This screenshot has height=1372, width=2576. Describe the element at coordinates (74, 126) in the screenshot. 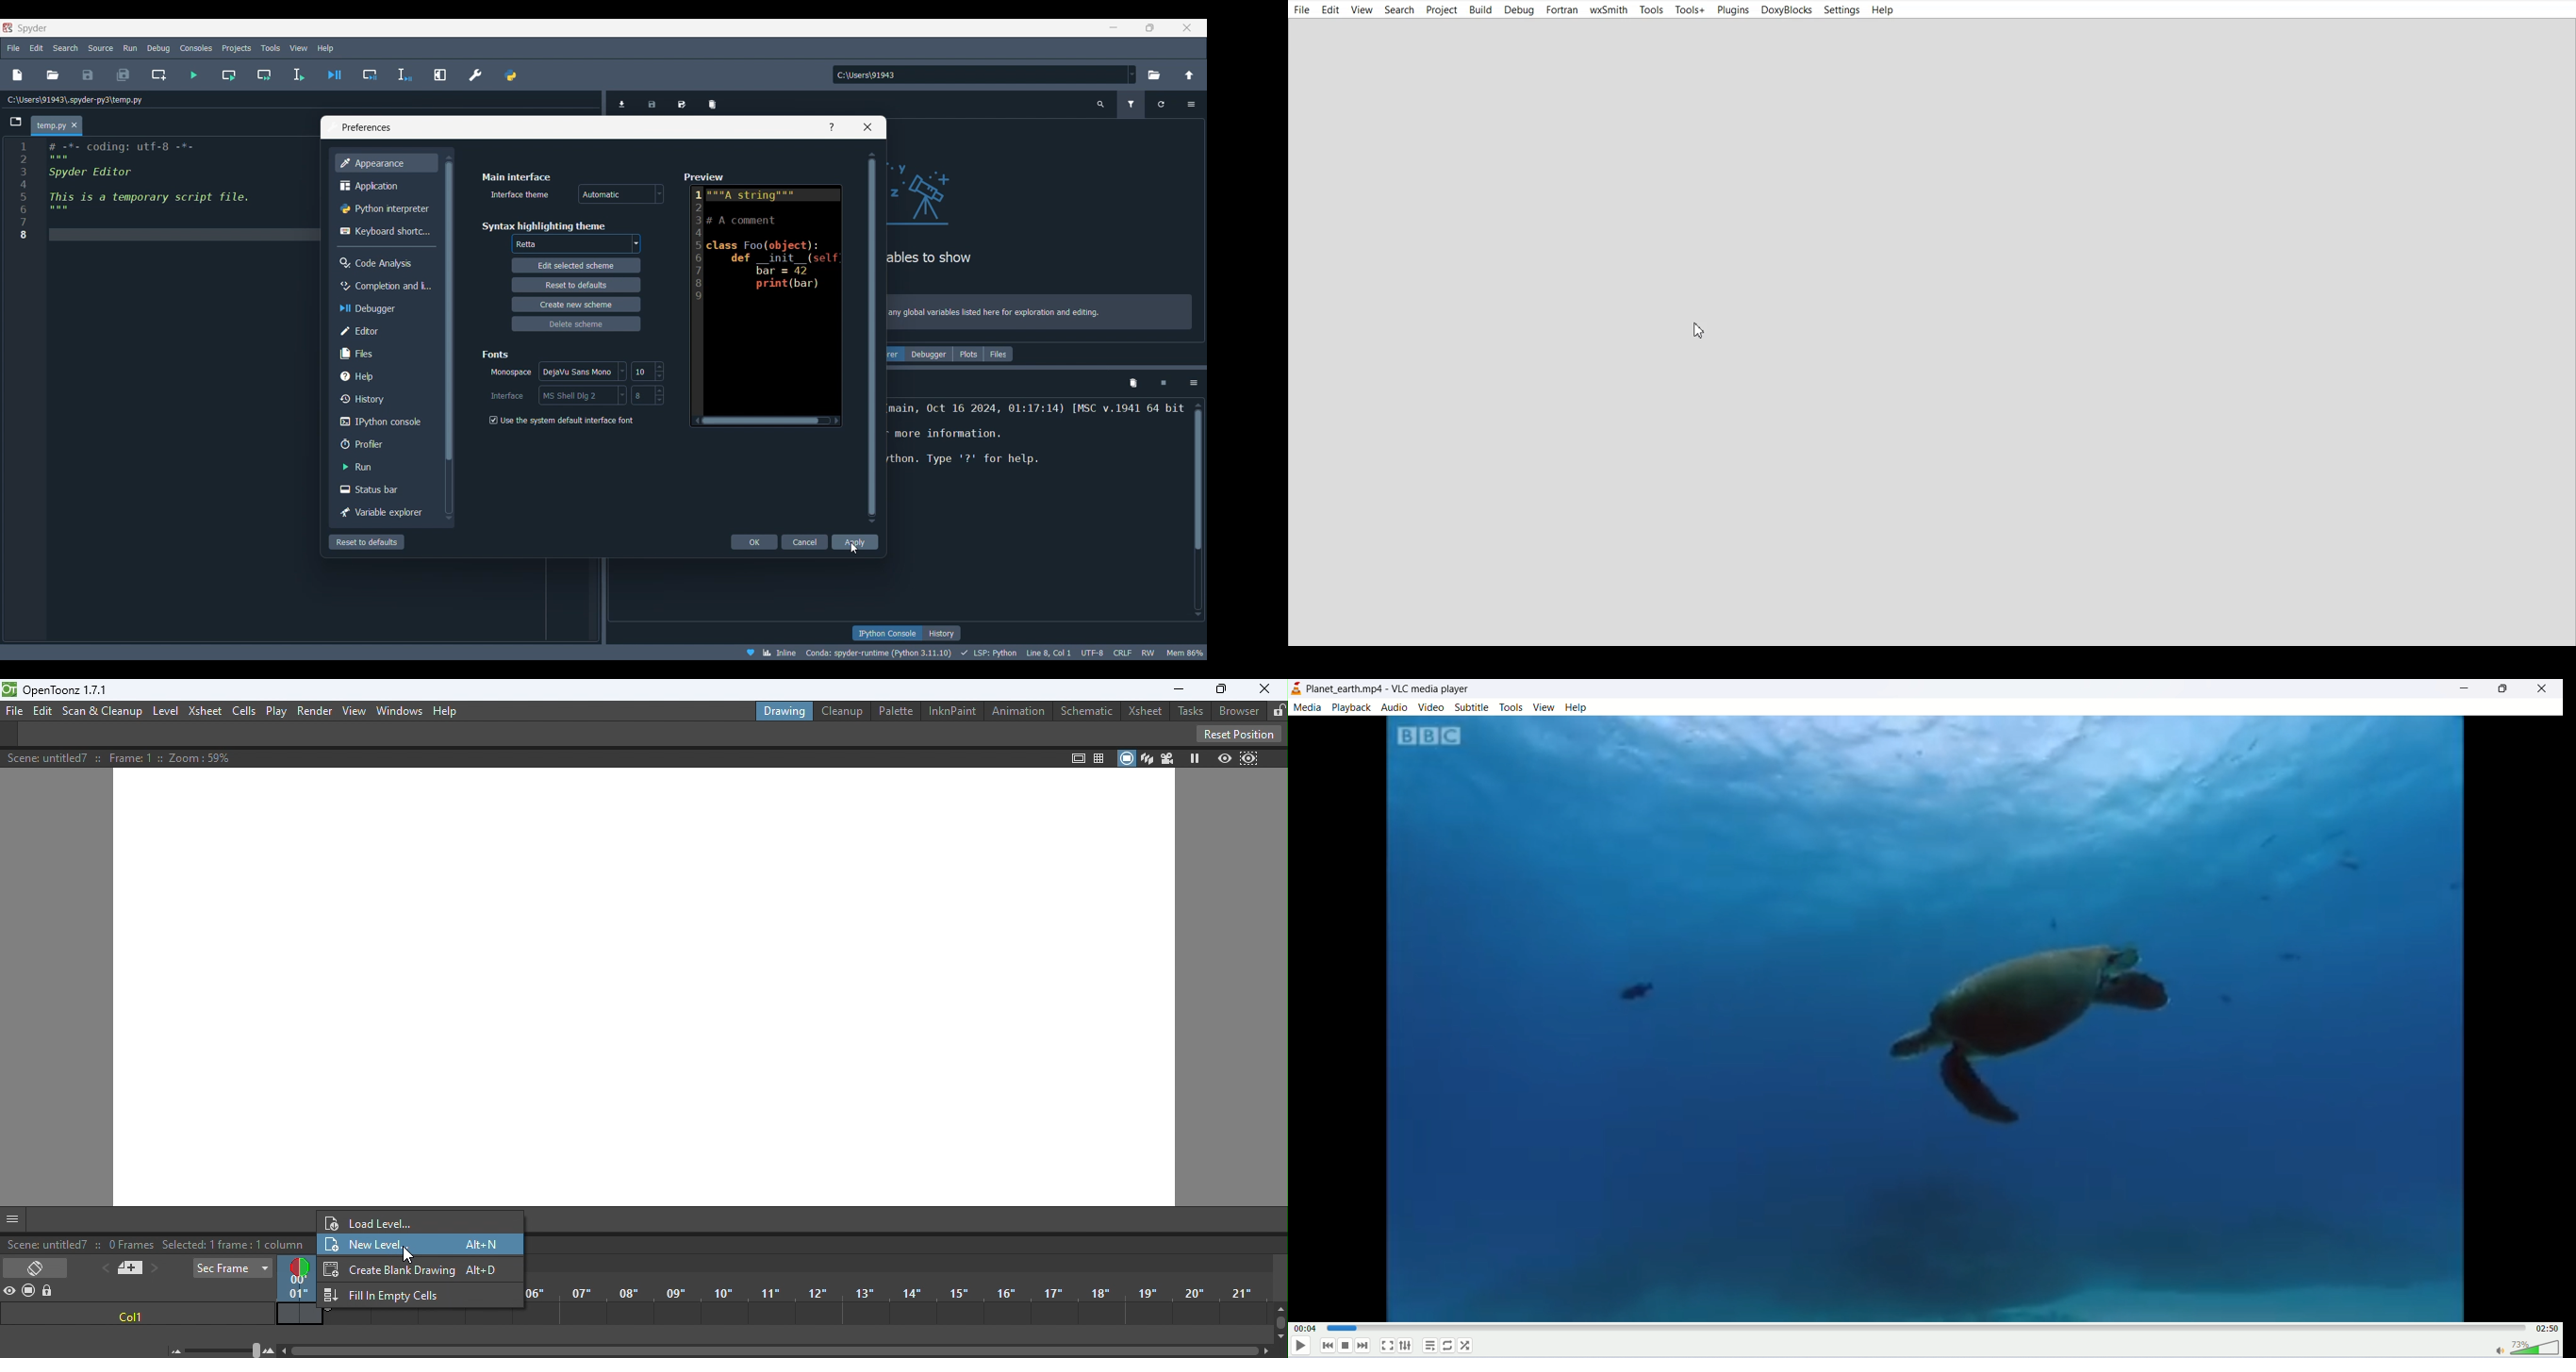

I see `Close tab` at that location.